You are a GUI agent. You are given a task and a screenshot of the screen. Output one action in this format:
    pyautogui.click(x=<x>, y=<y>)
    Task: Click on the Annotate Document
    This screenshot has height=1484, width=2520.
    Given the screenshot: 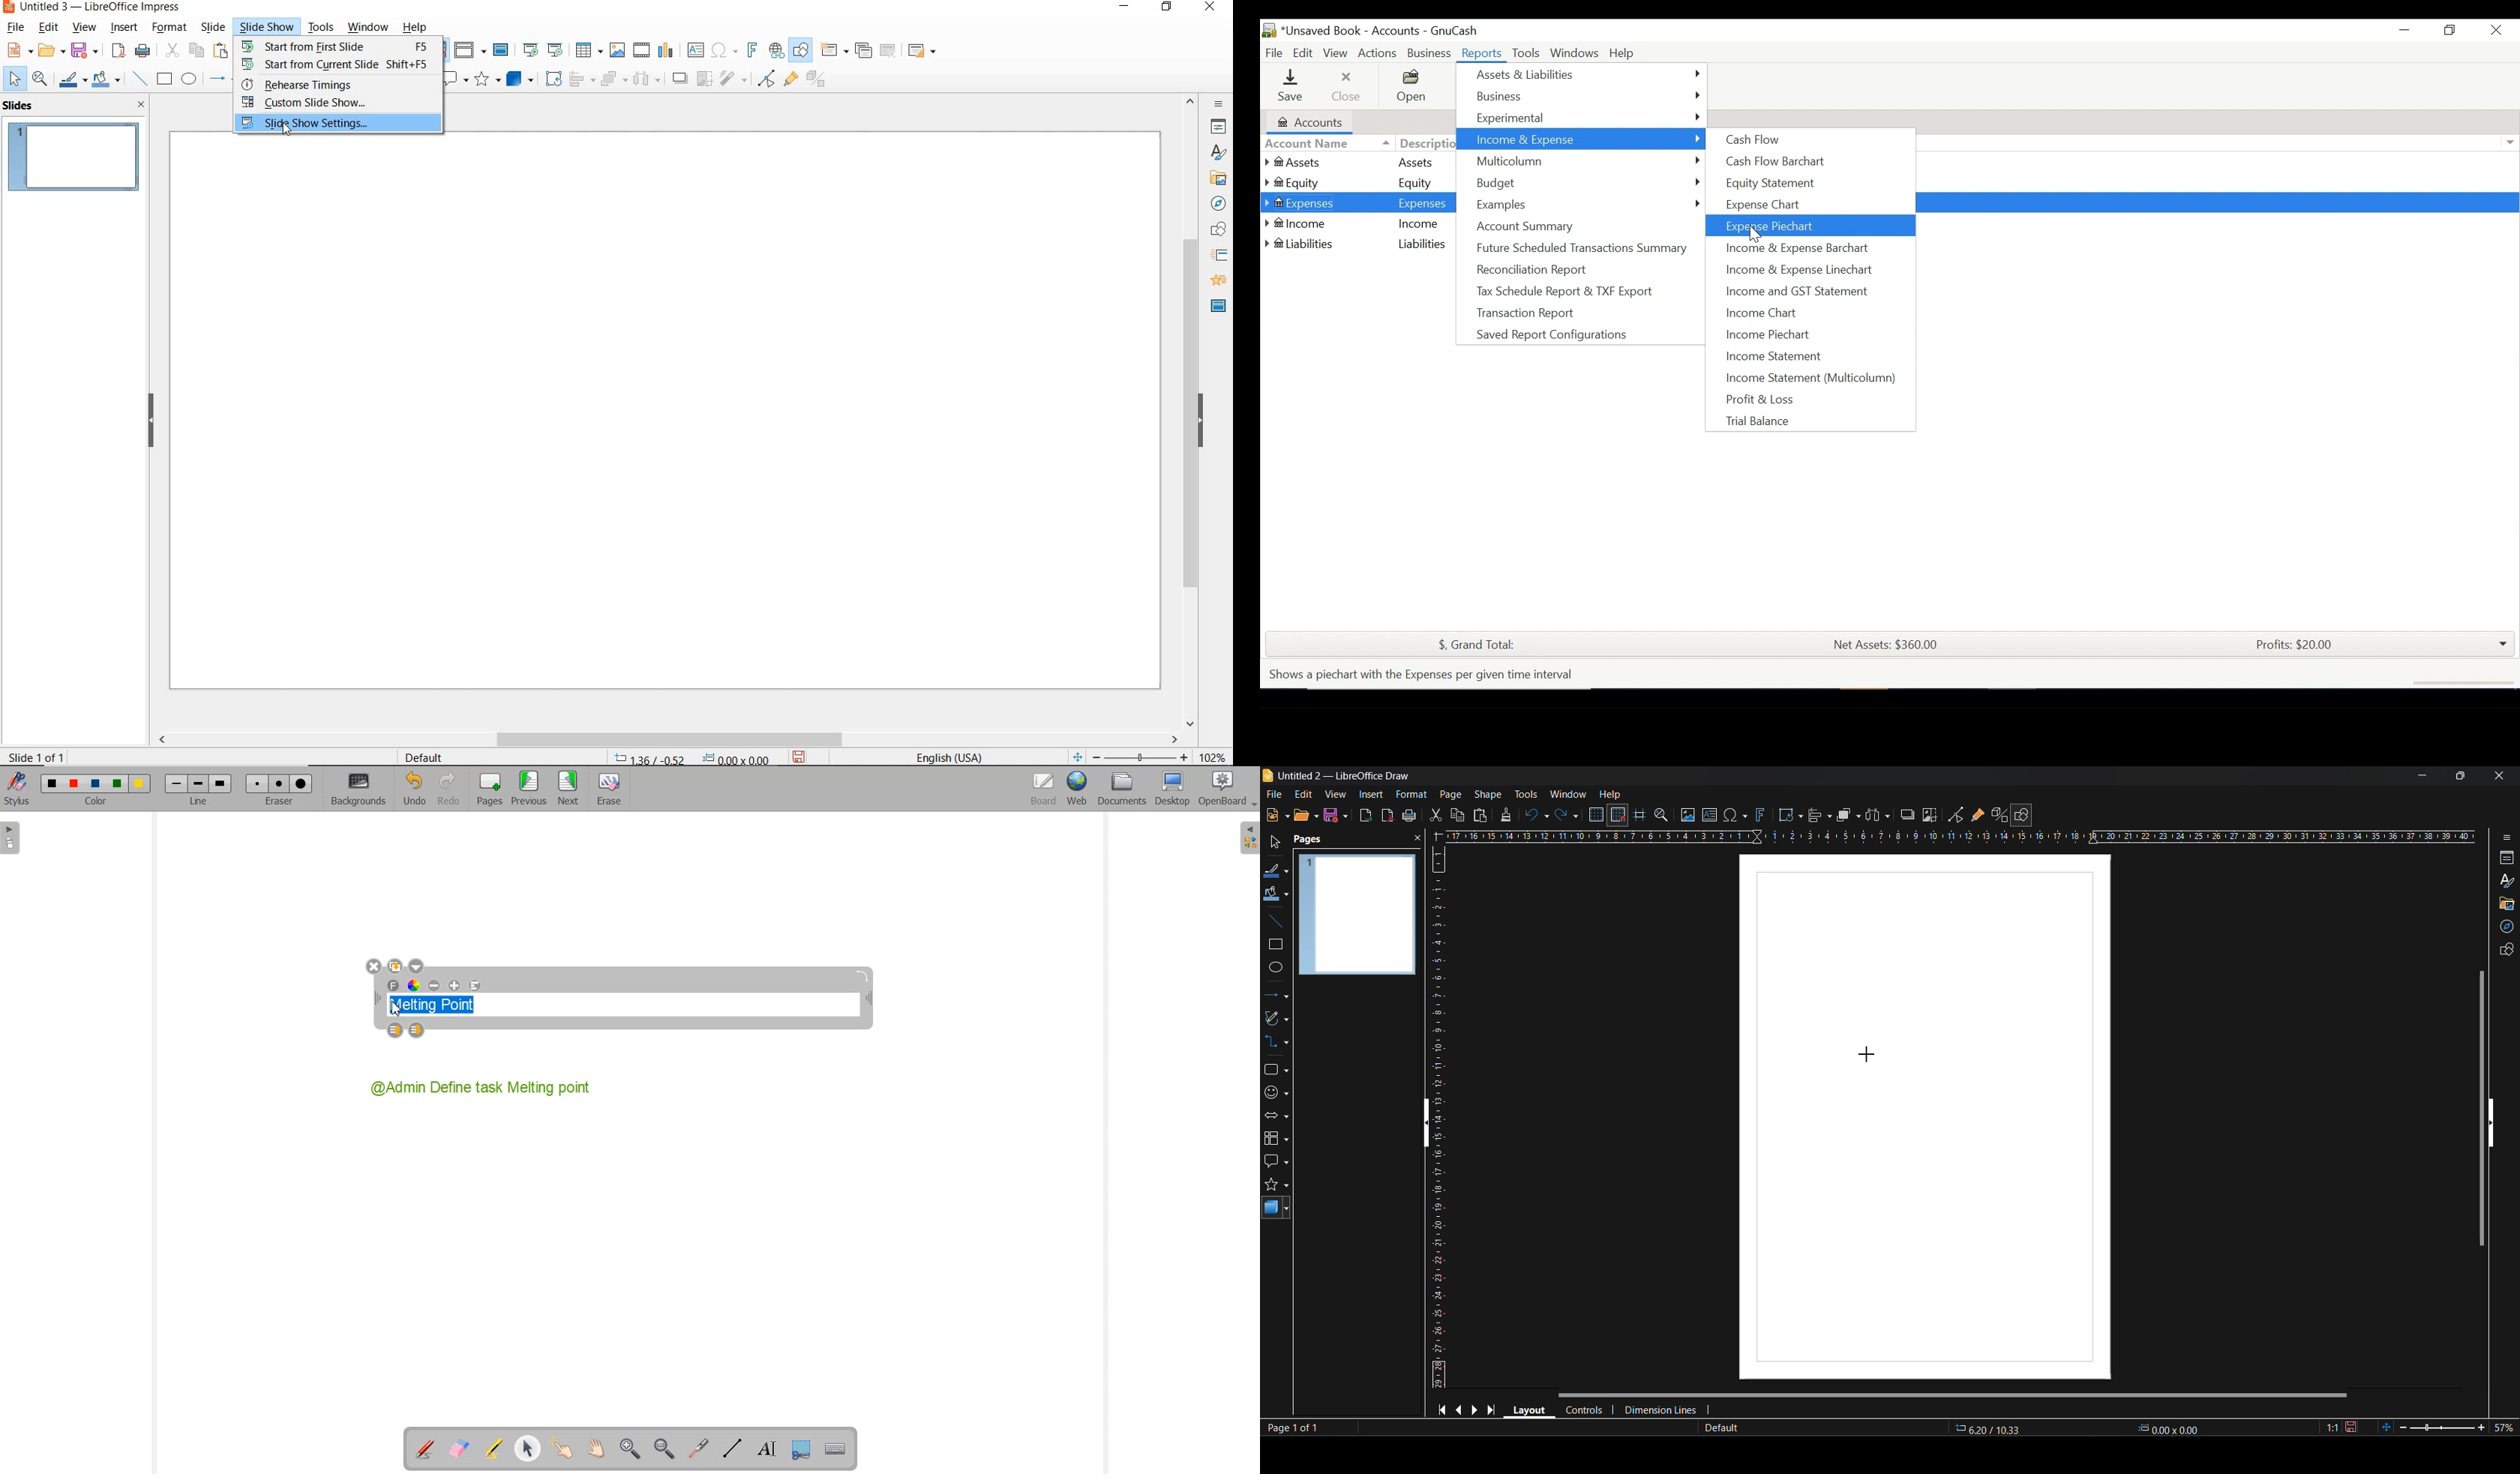 What is the action you would take?
    pyautogui.click(x=424, y=1449)
    